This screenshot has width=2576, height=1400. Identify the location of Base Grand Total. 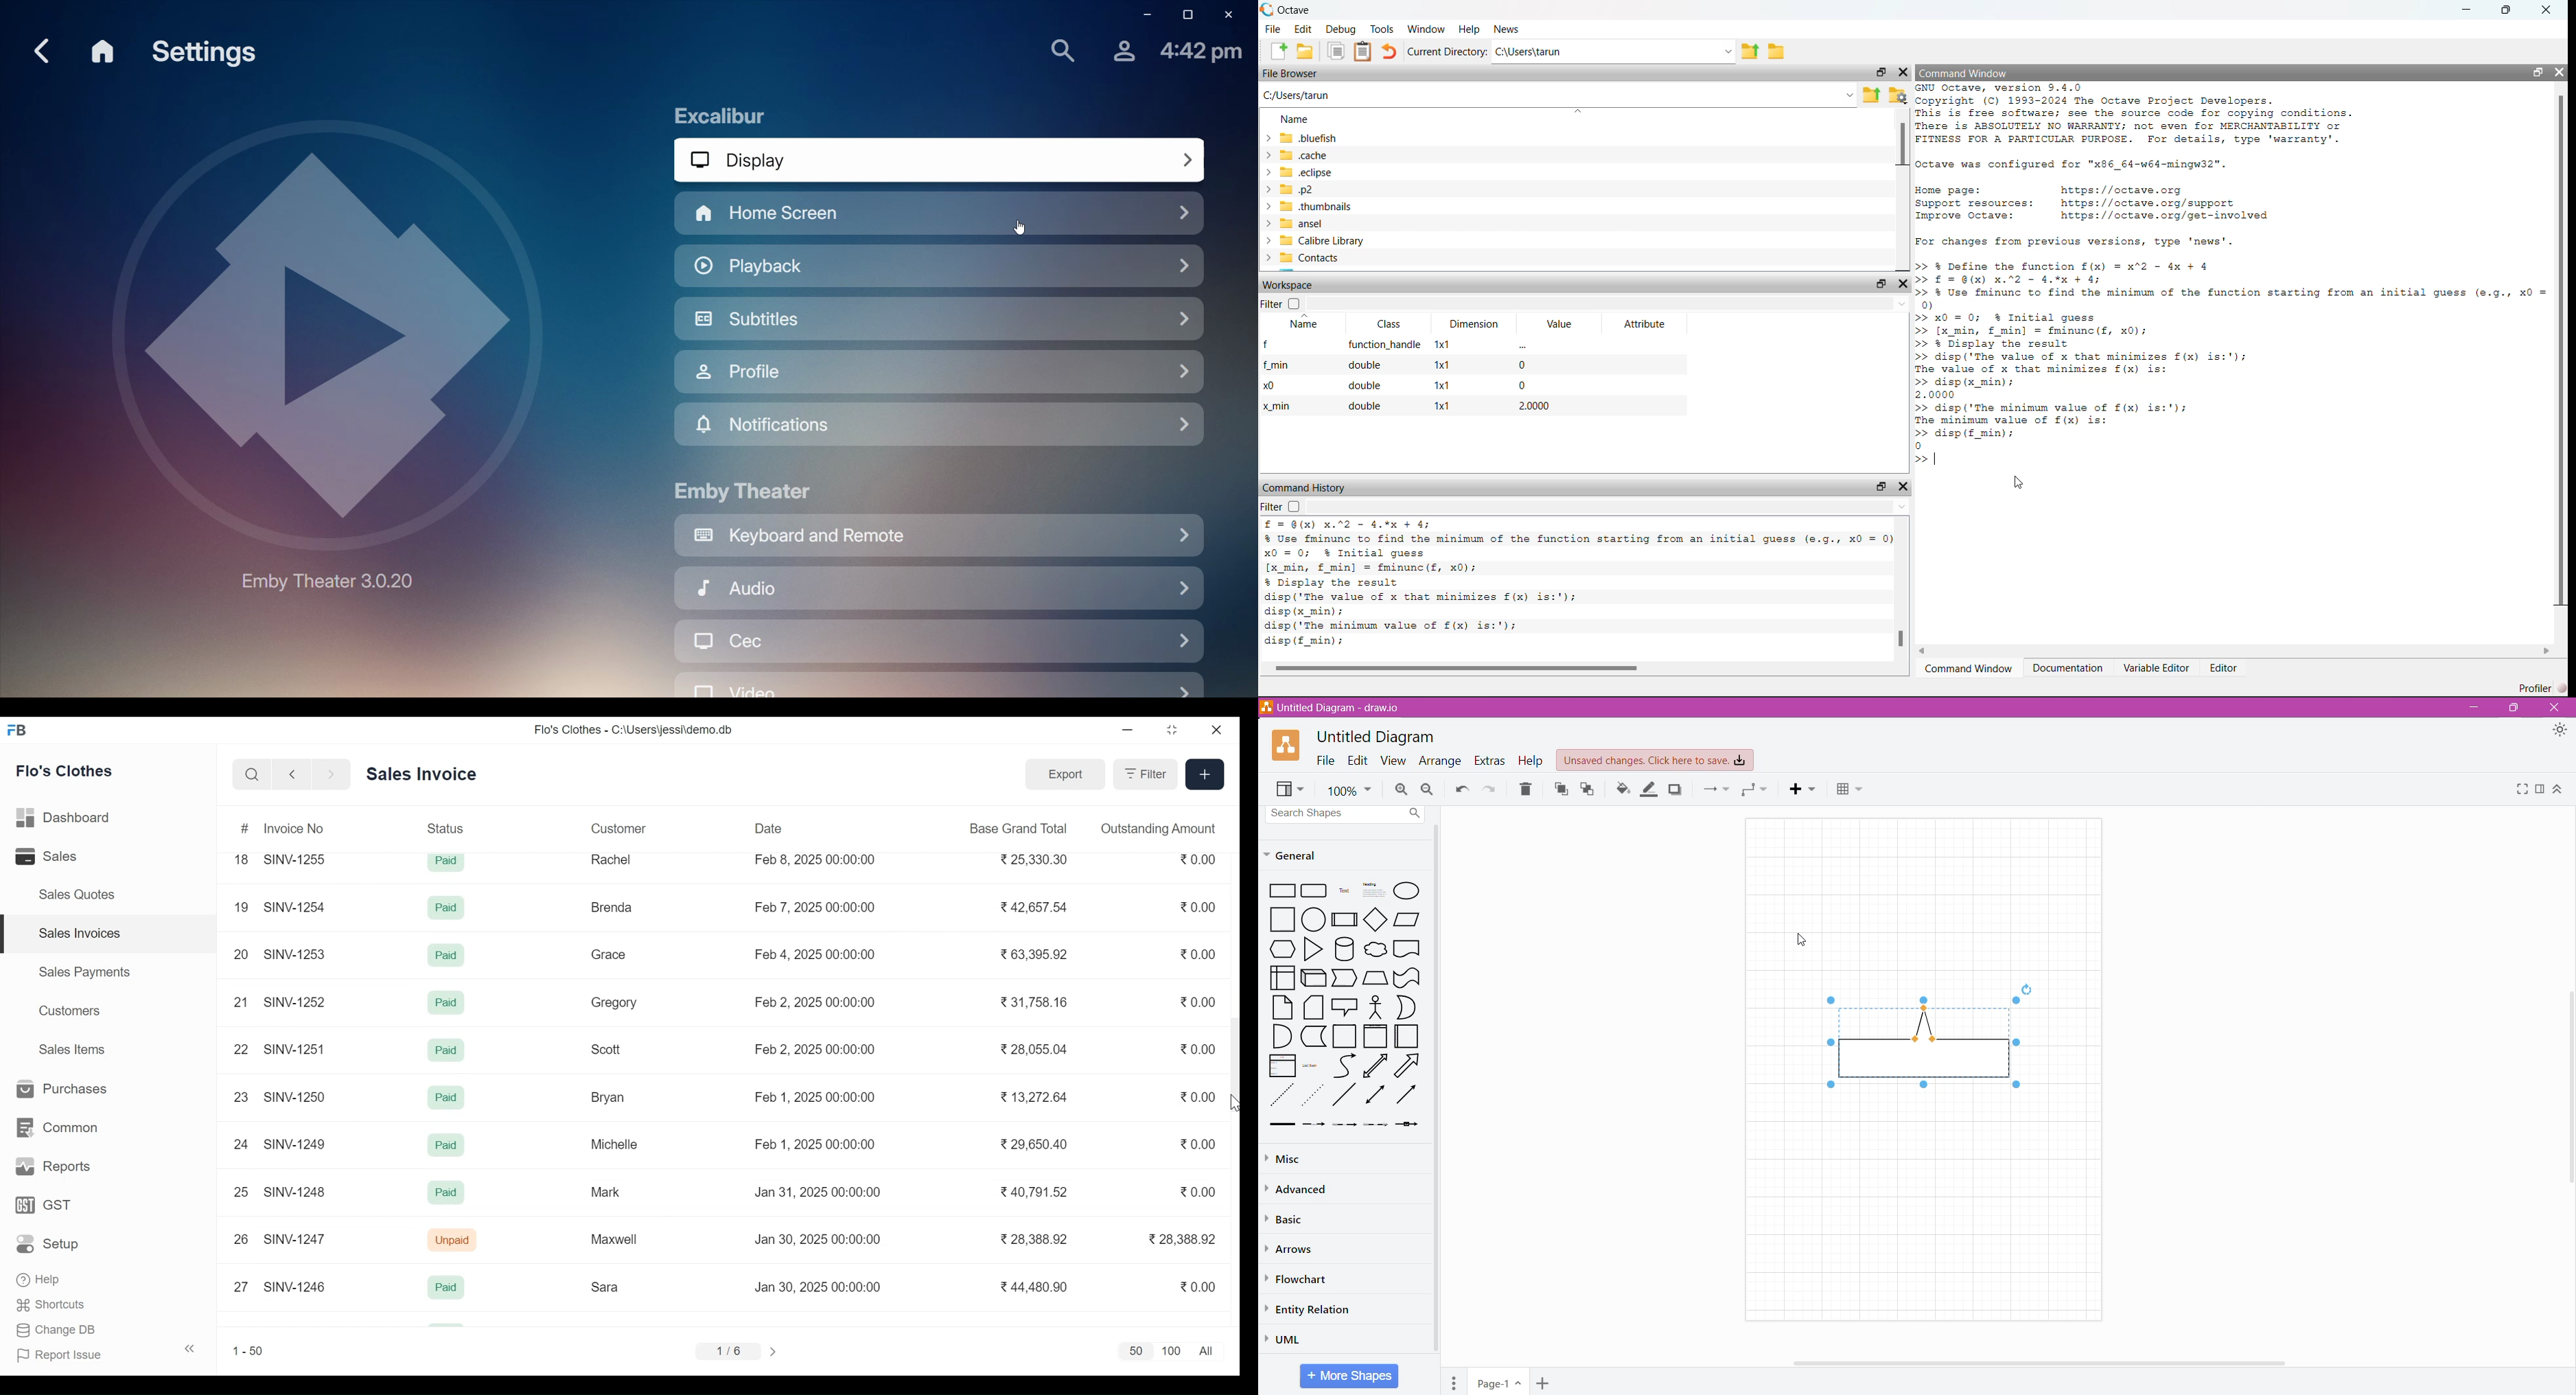
(1020, 827).